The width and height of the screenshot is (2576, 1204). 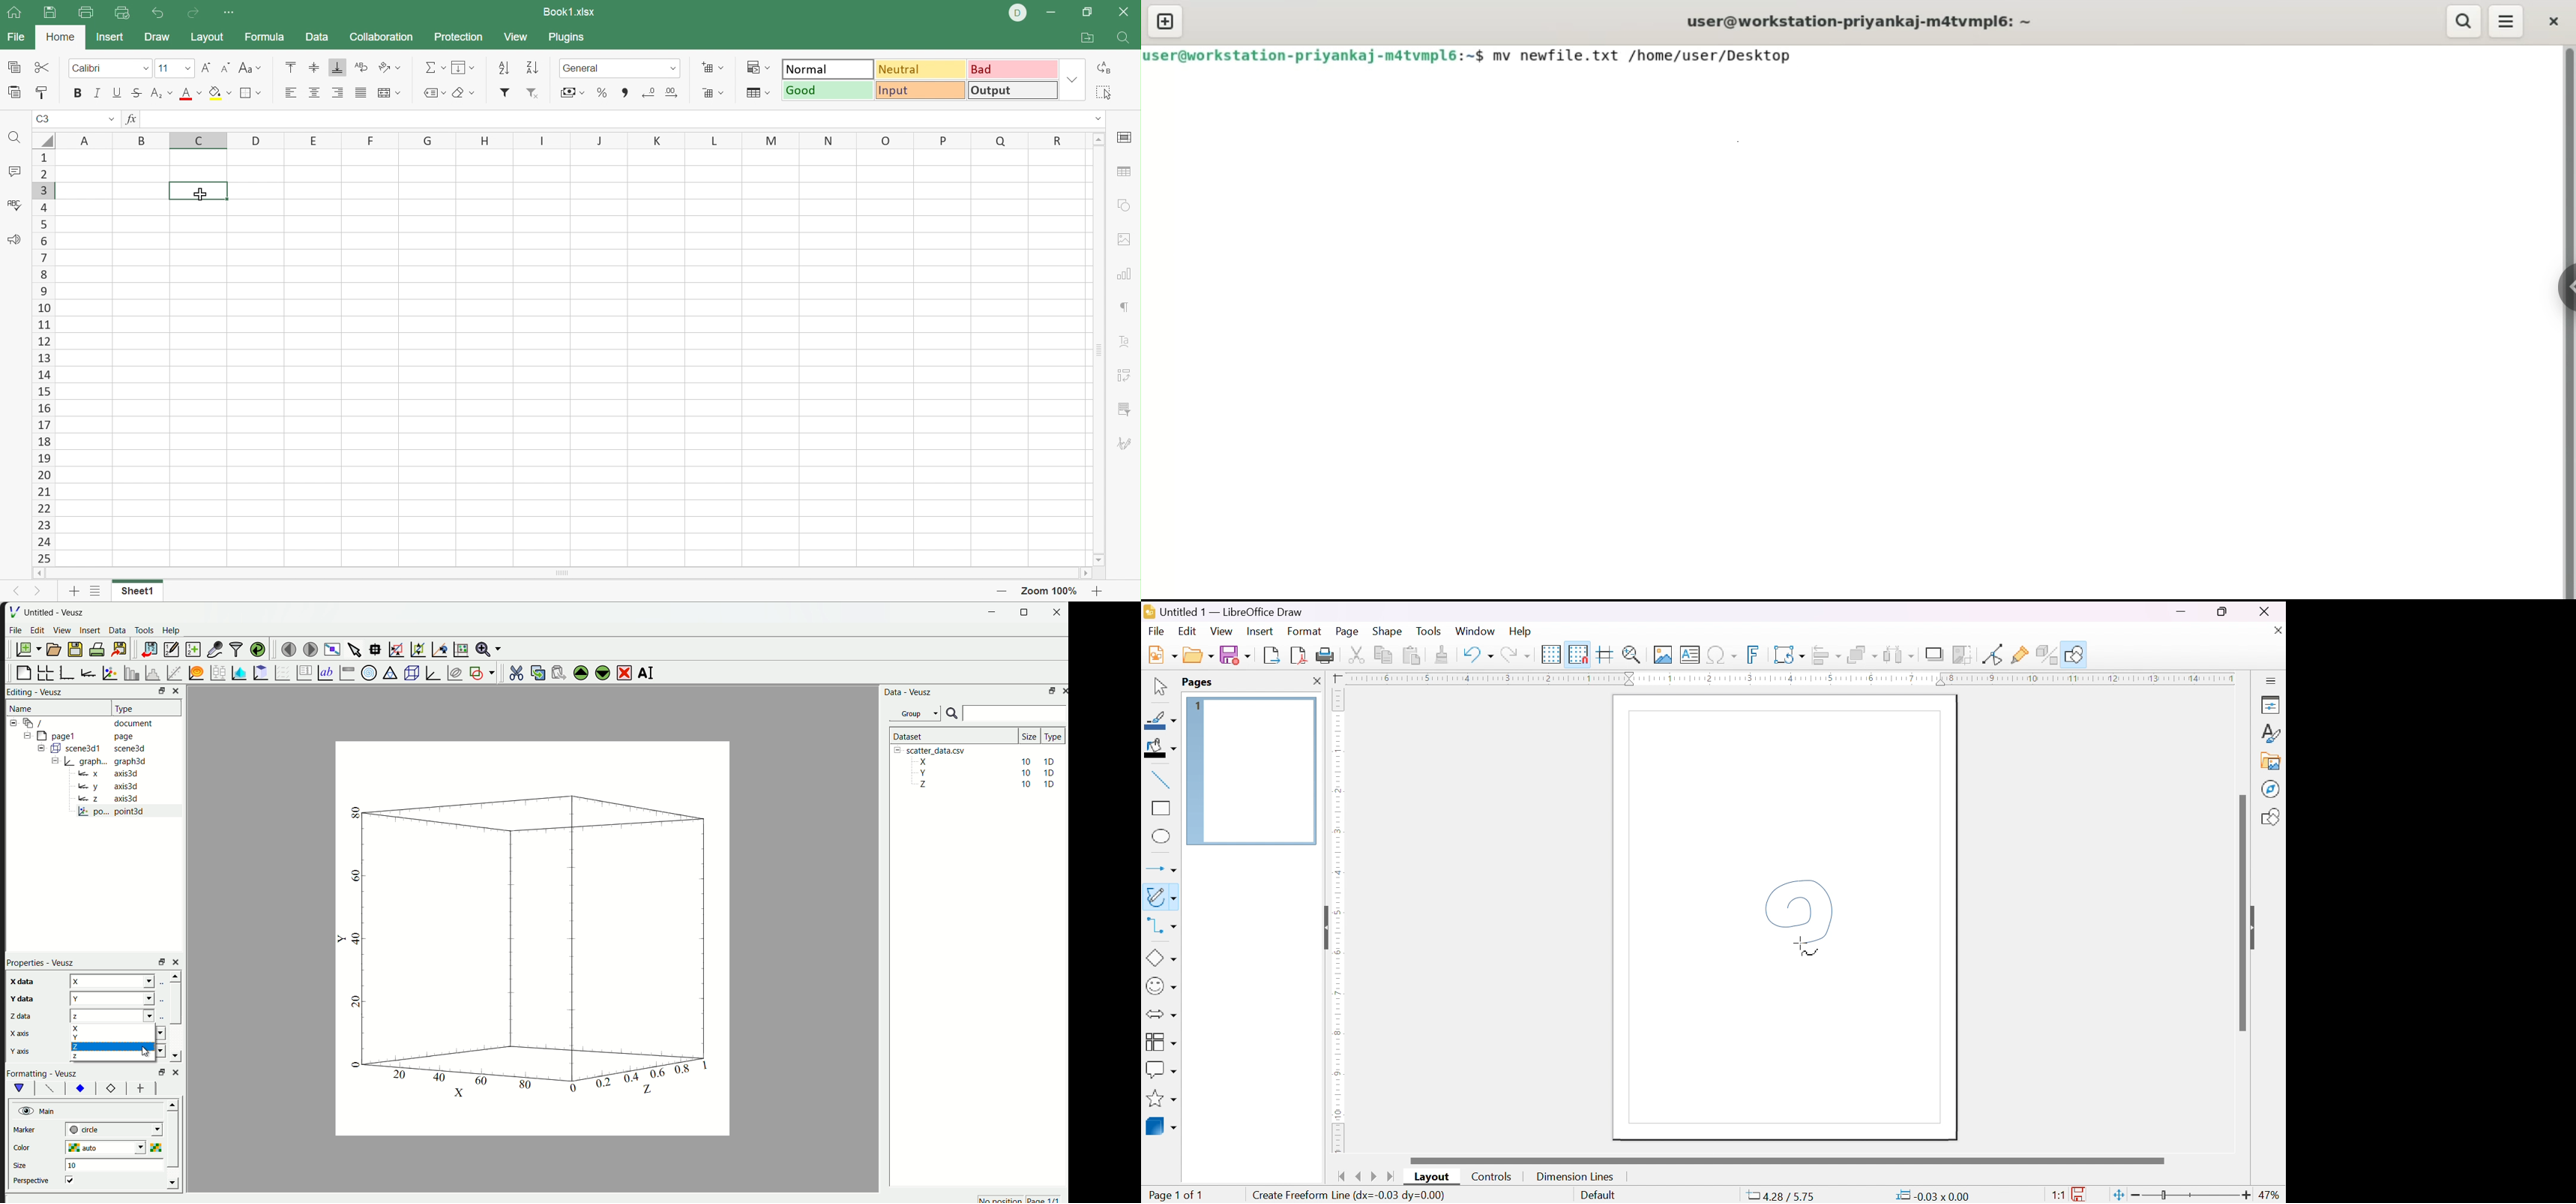 I want to click on tools, so click(x=1430, y=630).